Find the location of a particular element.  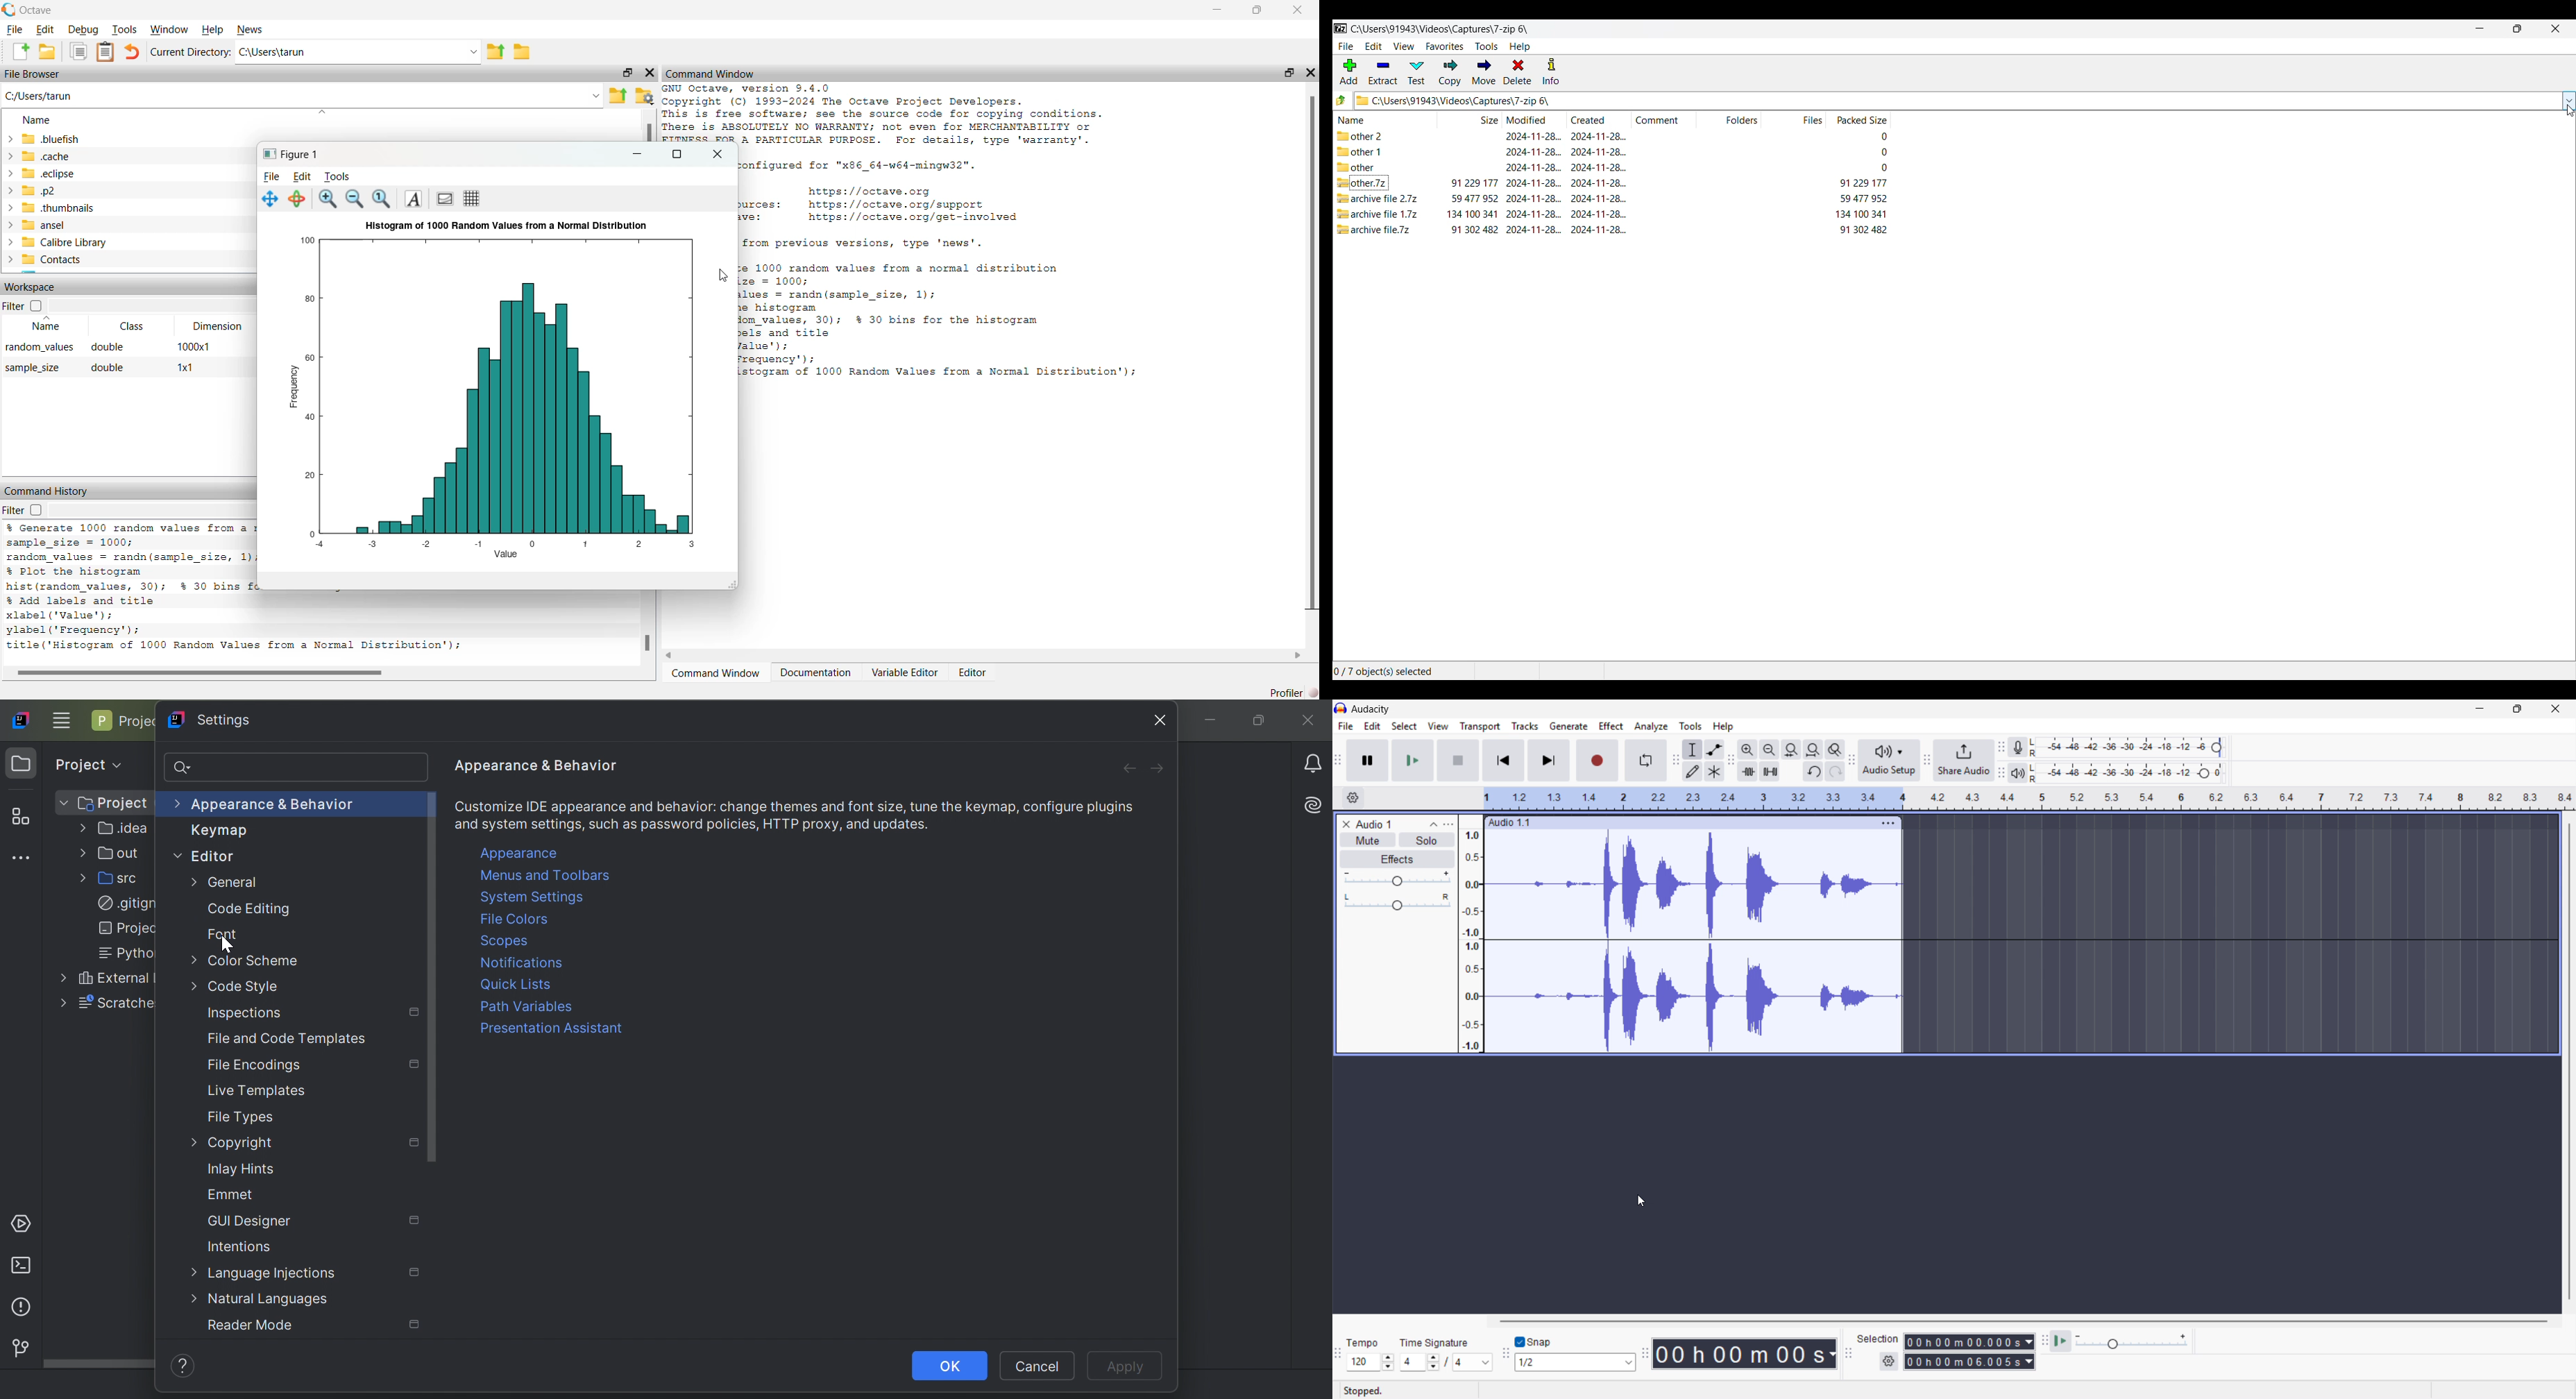

Info is located at coordinates (1551, 71).